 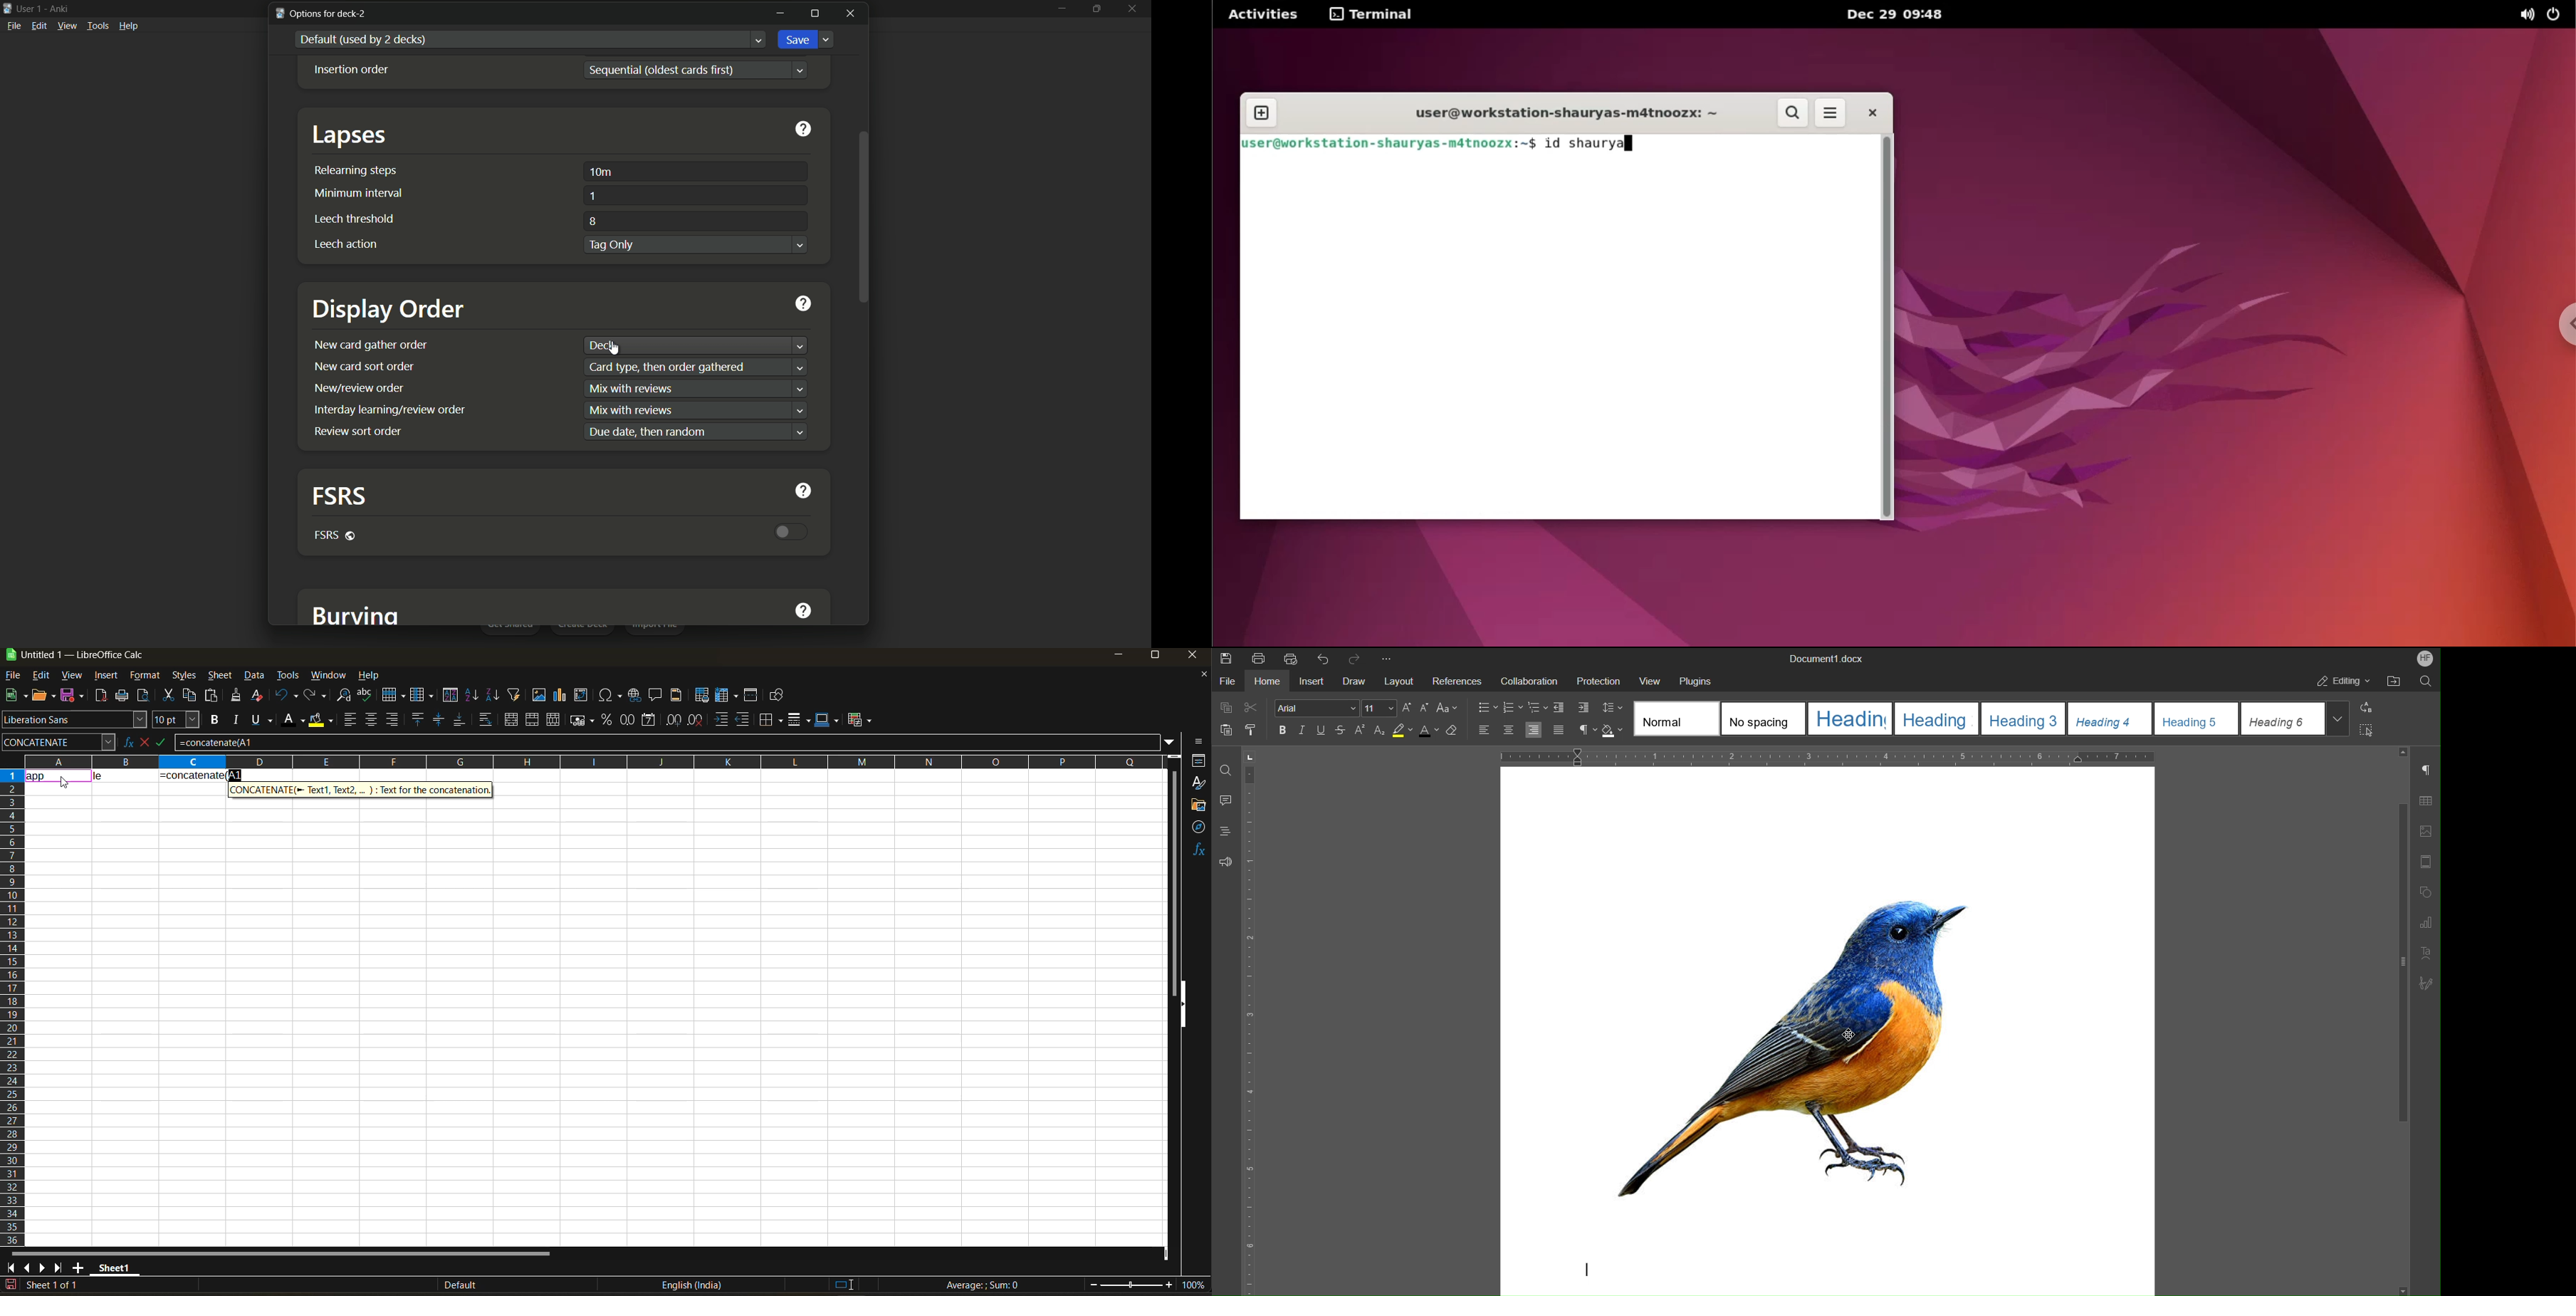 I want to click on Normal, so click(x=1677, y=719).